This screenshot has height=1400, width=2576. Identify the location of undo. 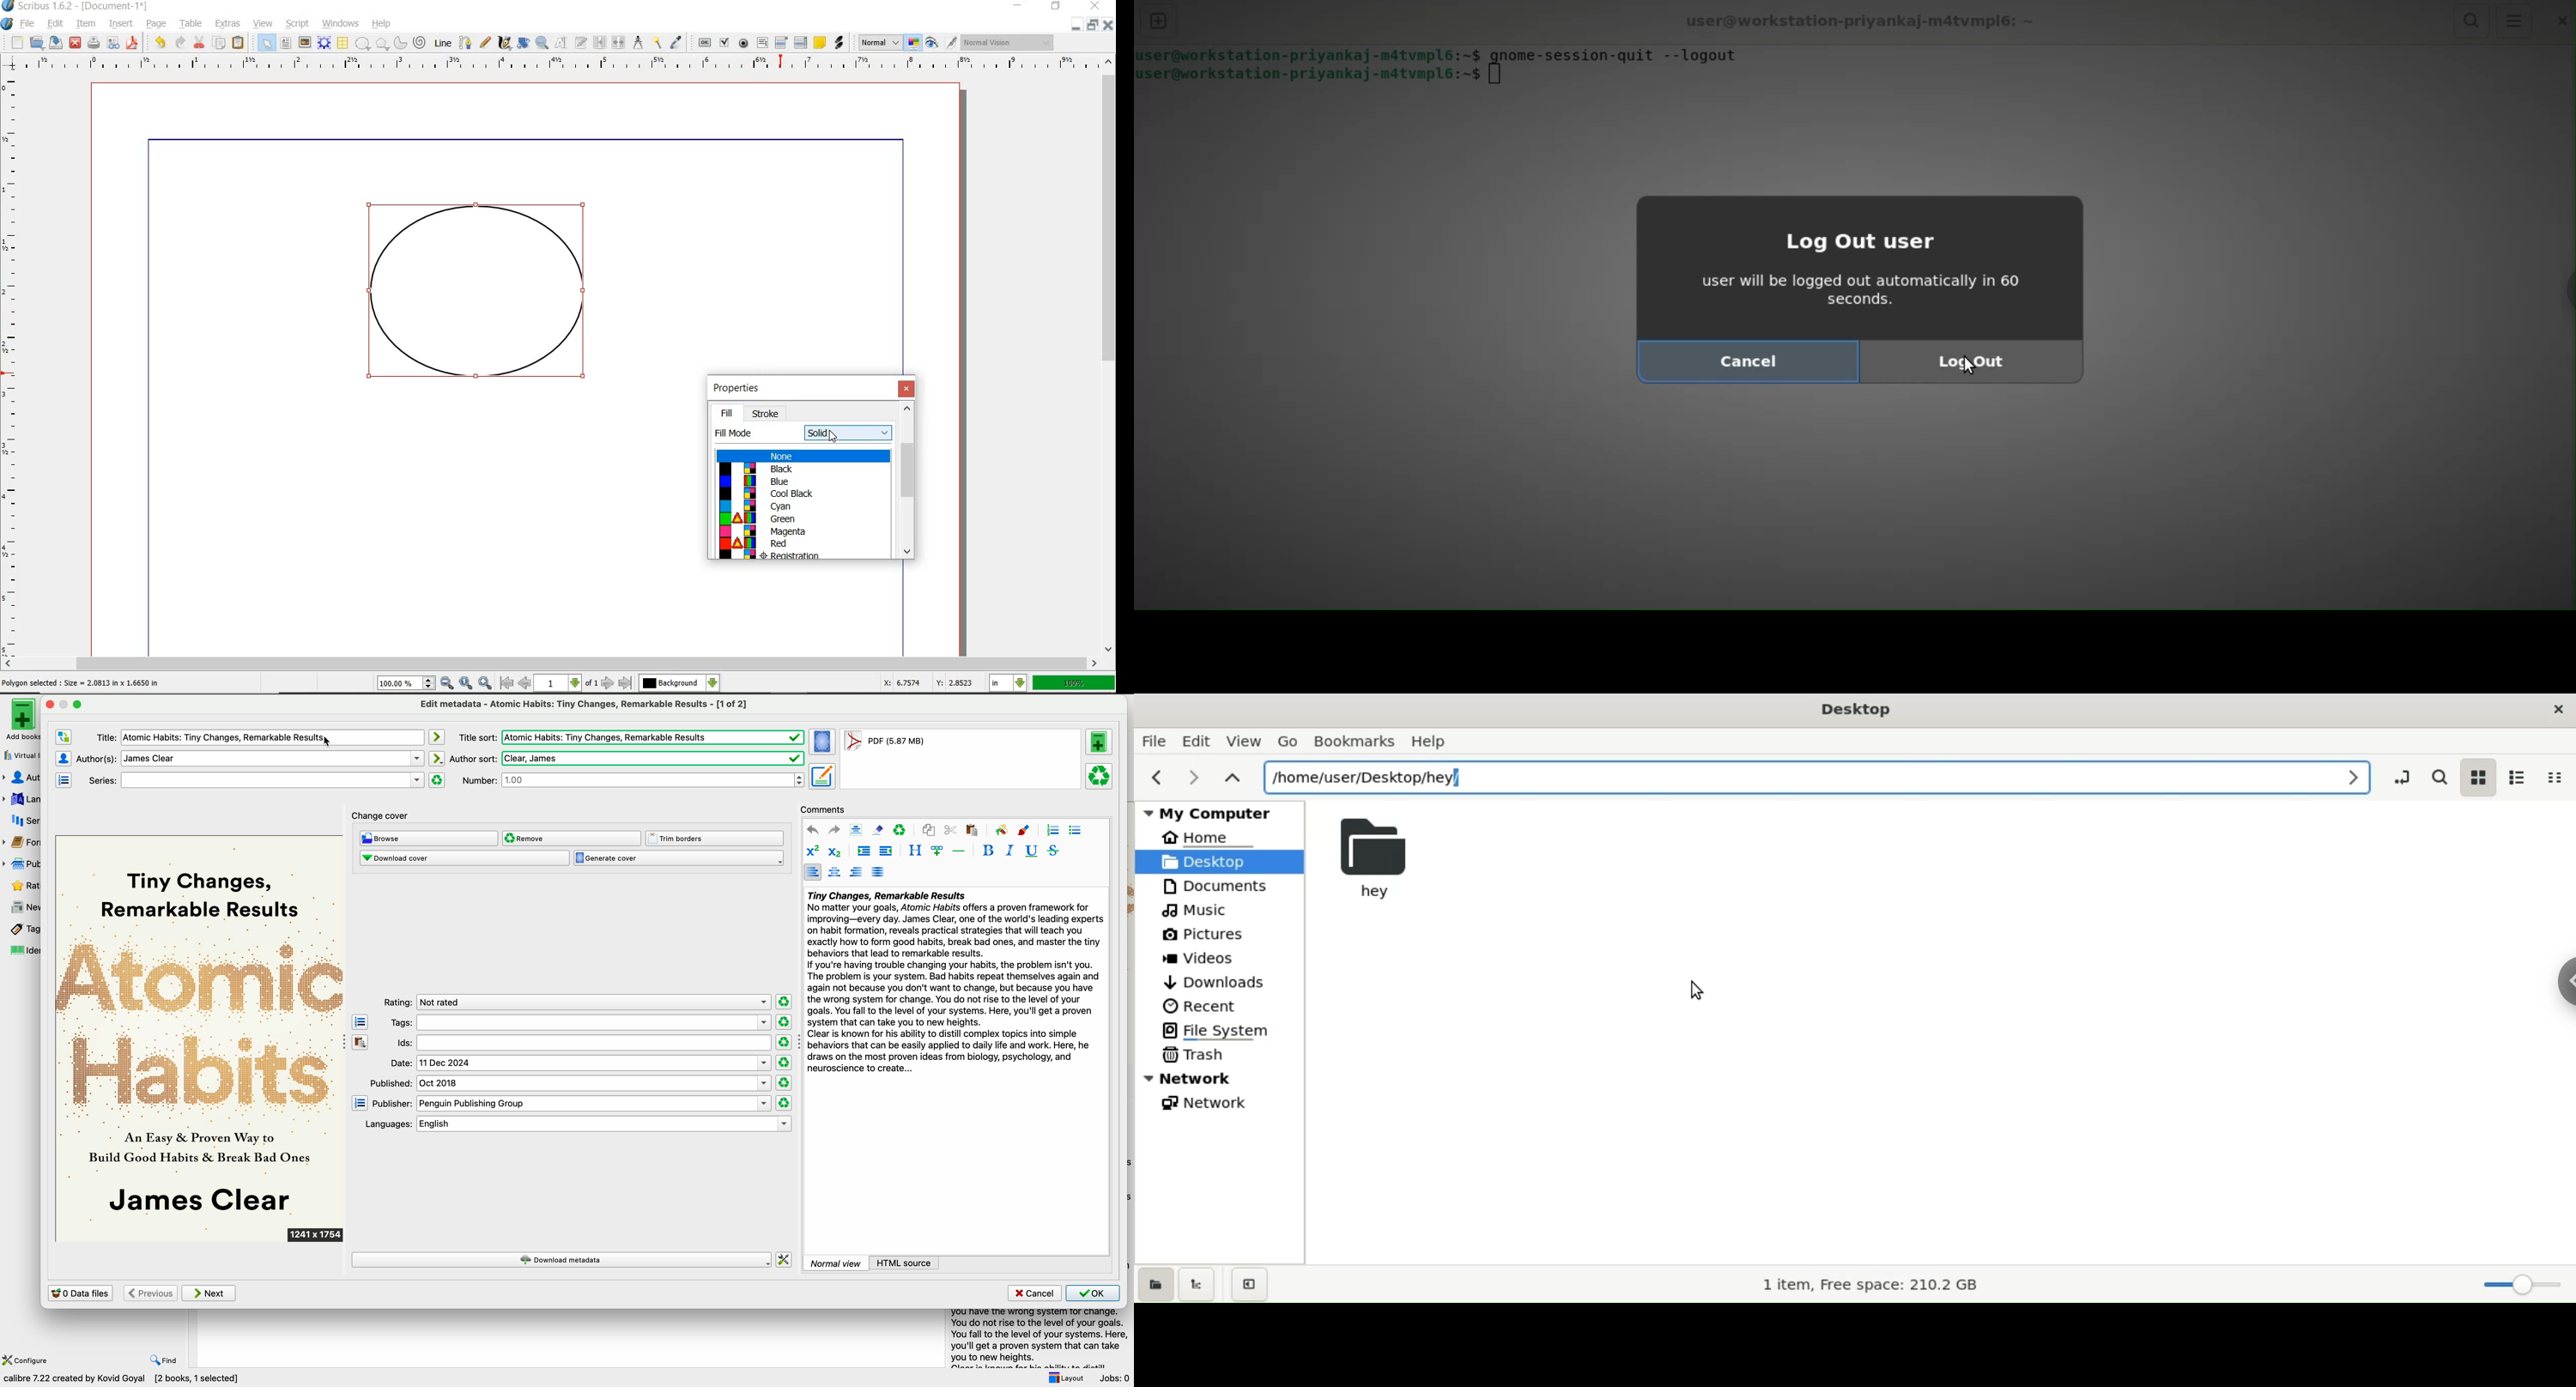
(813, 830).